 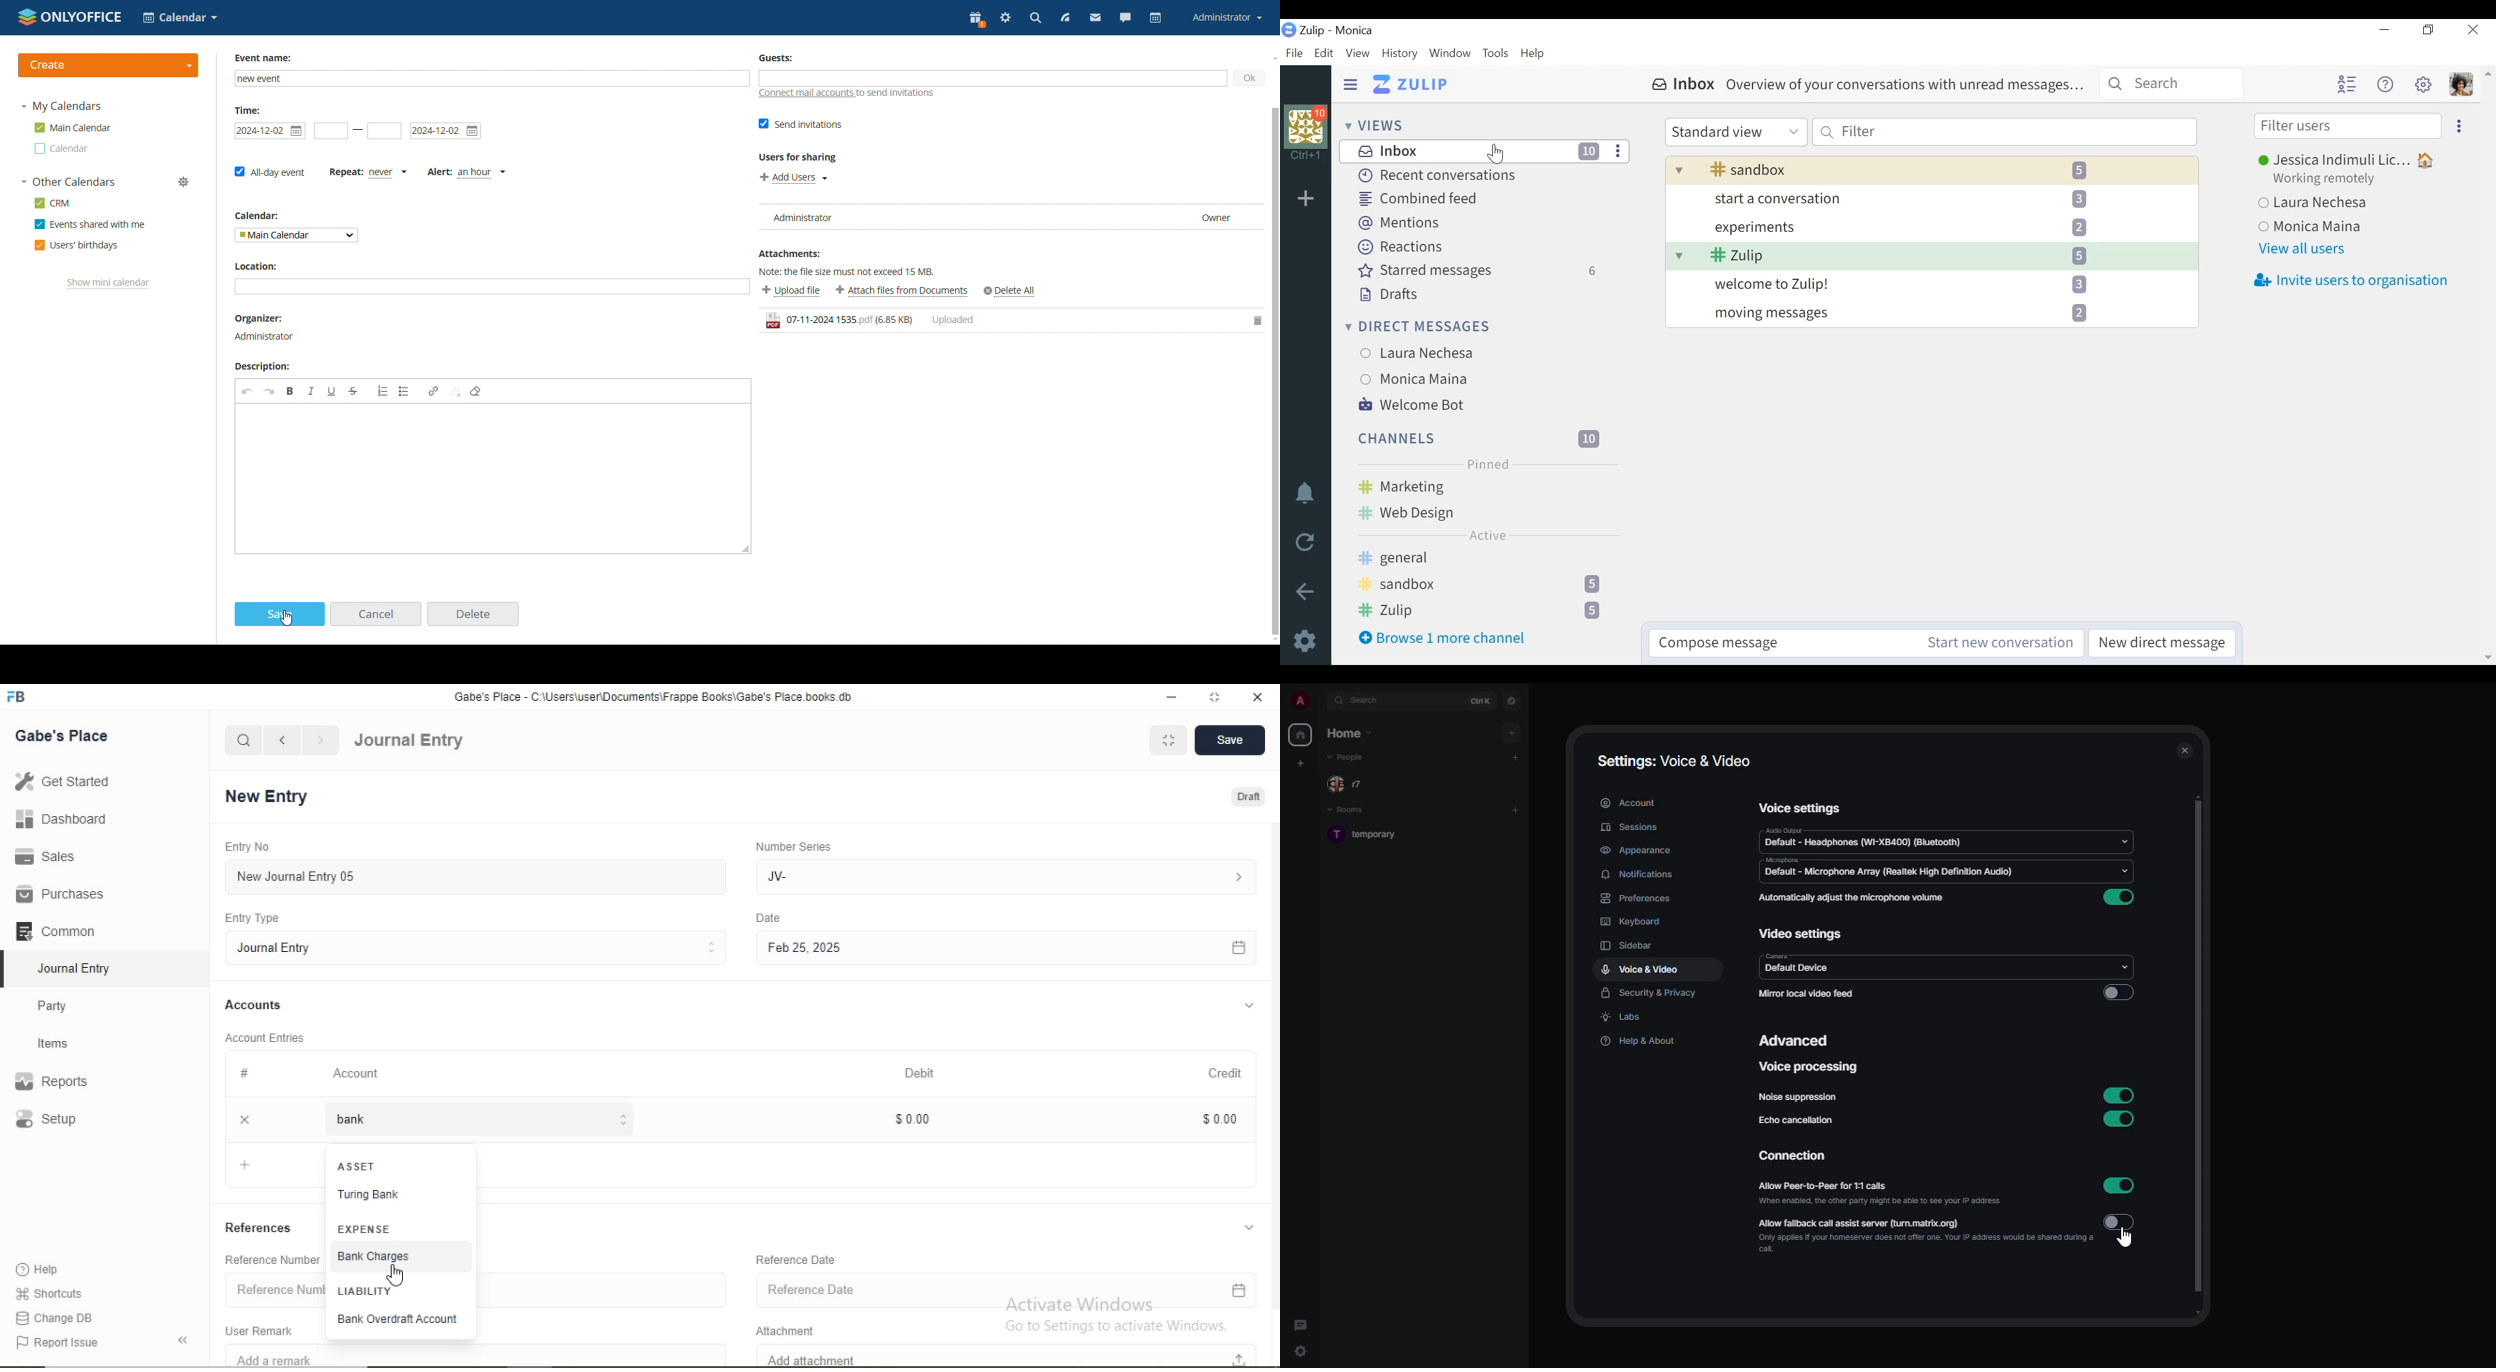 What do you see at coordinates (1927, 1235) in the screenshot?
I see `allow fallback call assist server` at bounding box center [1927, 1235].